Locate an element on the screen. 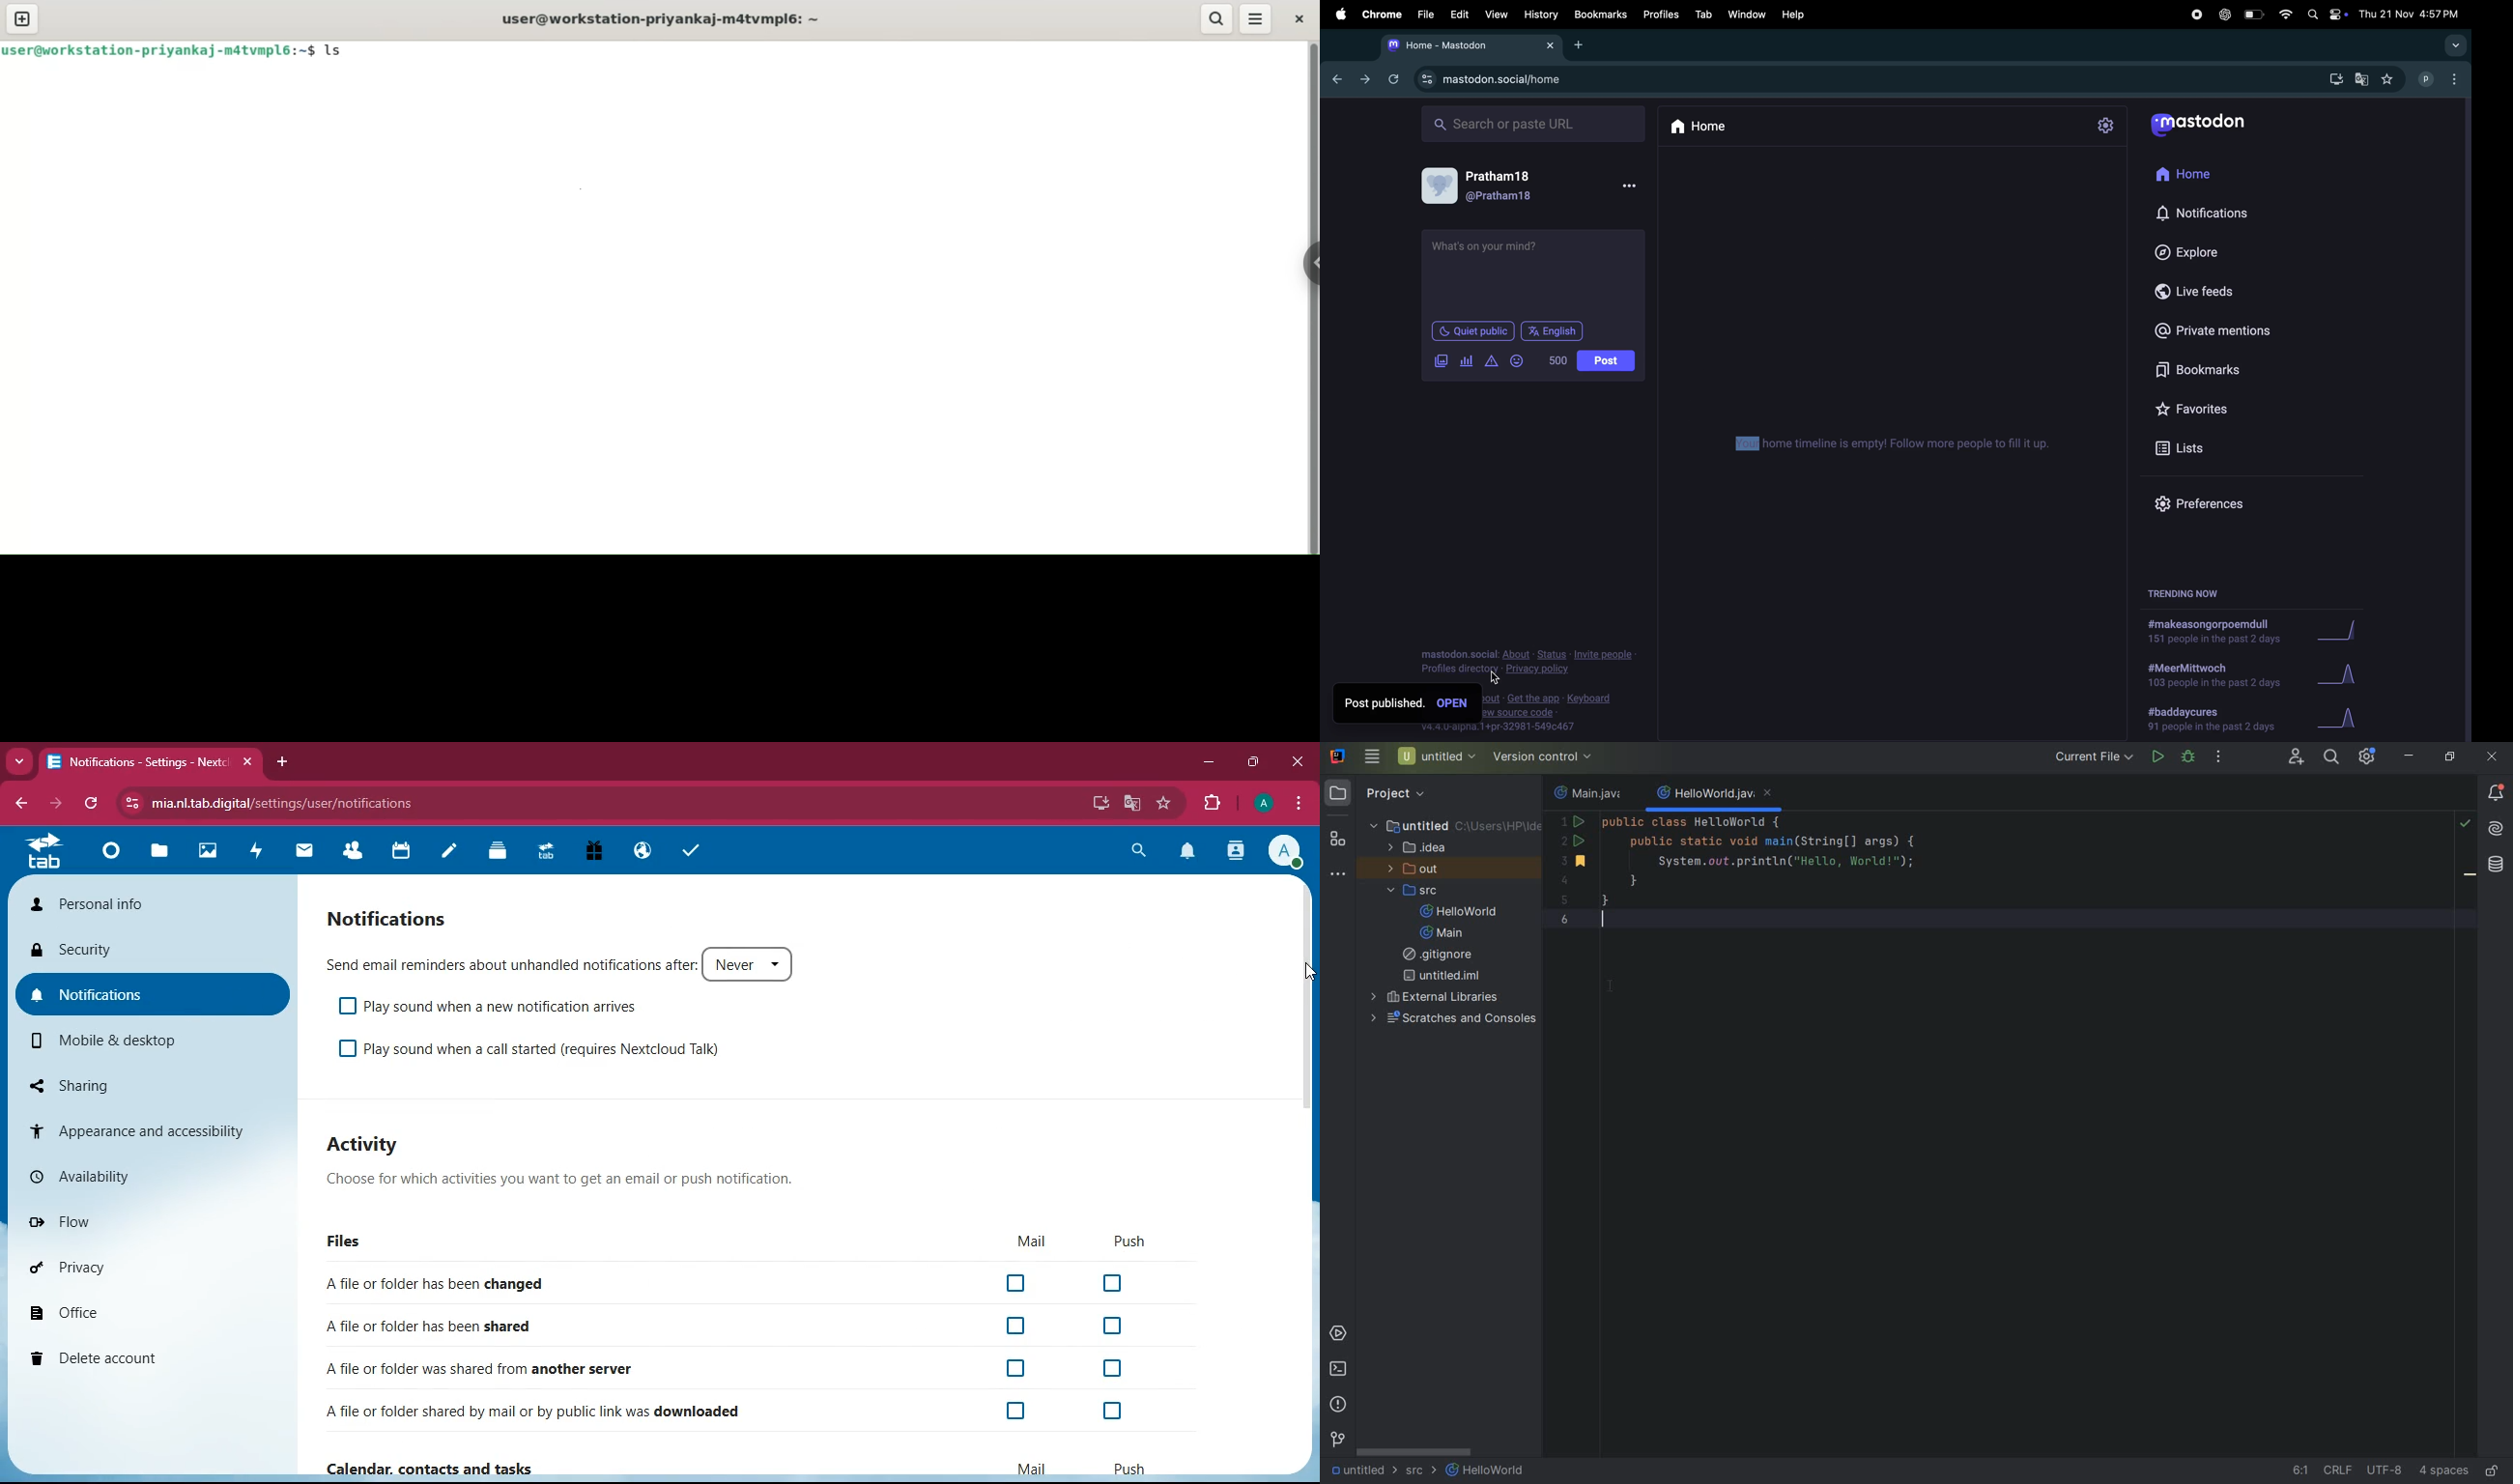 The height and width of the screenshot is (1484, 2520). down load is located at coordinates (2331, 81).